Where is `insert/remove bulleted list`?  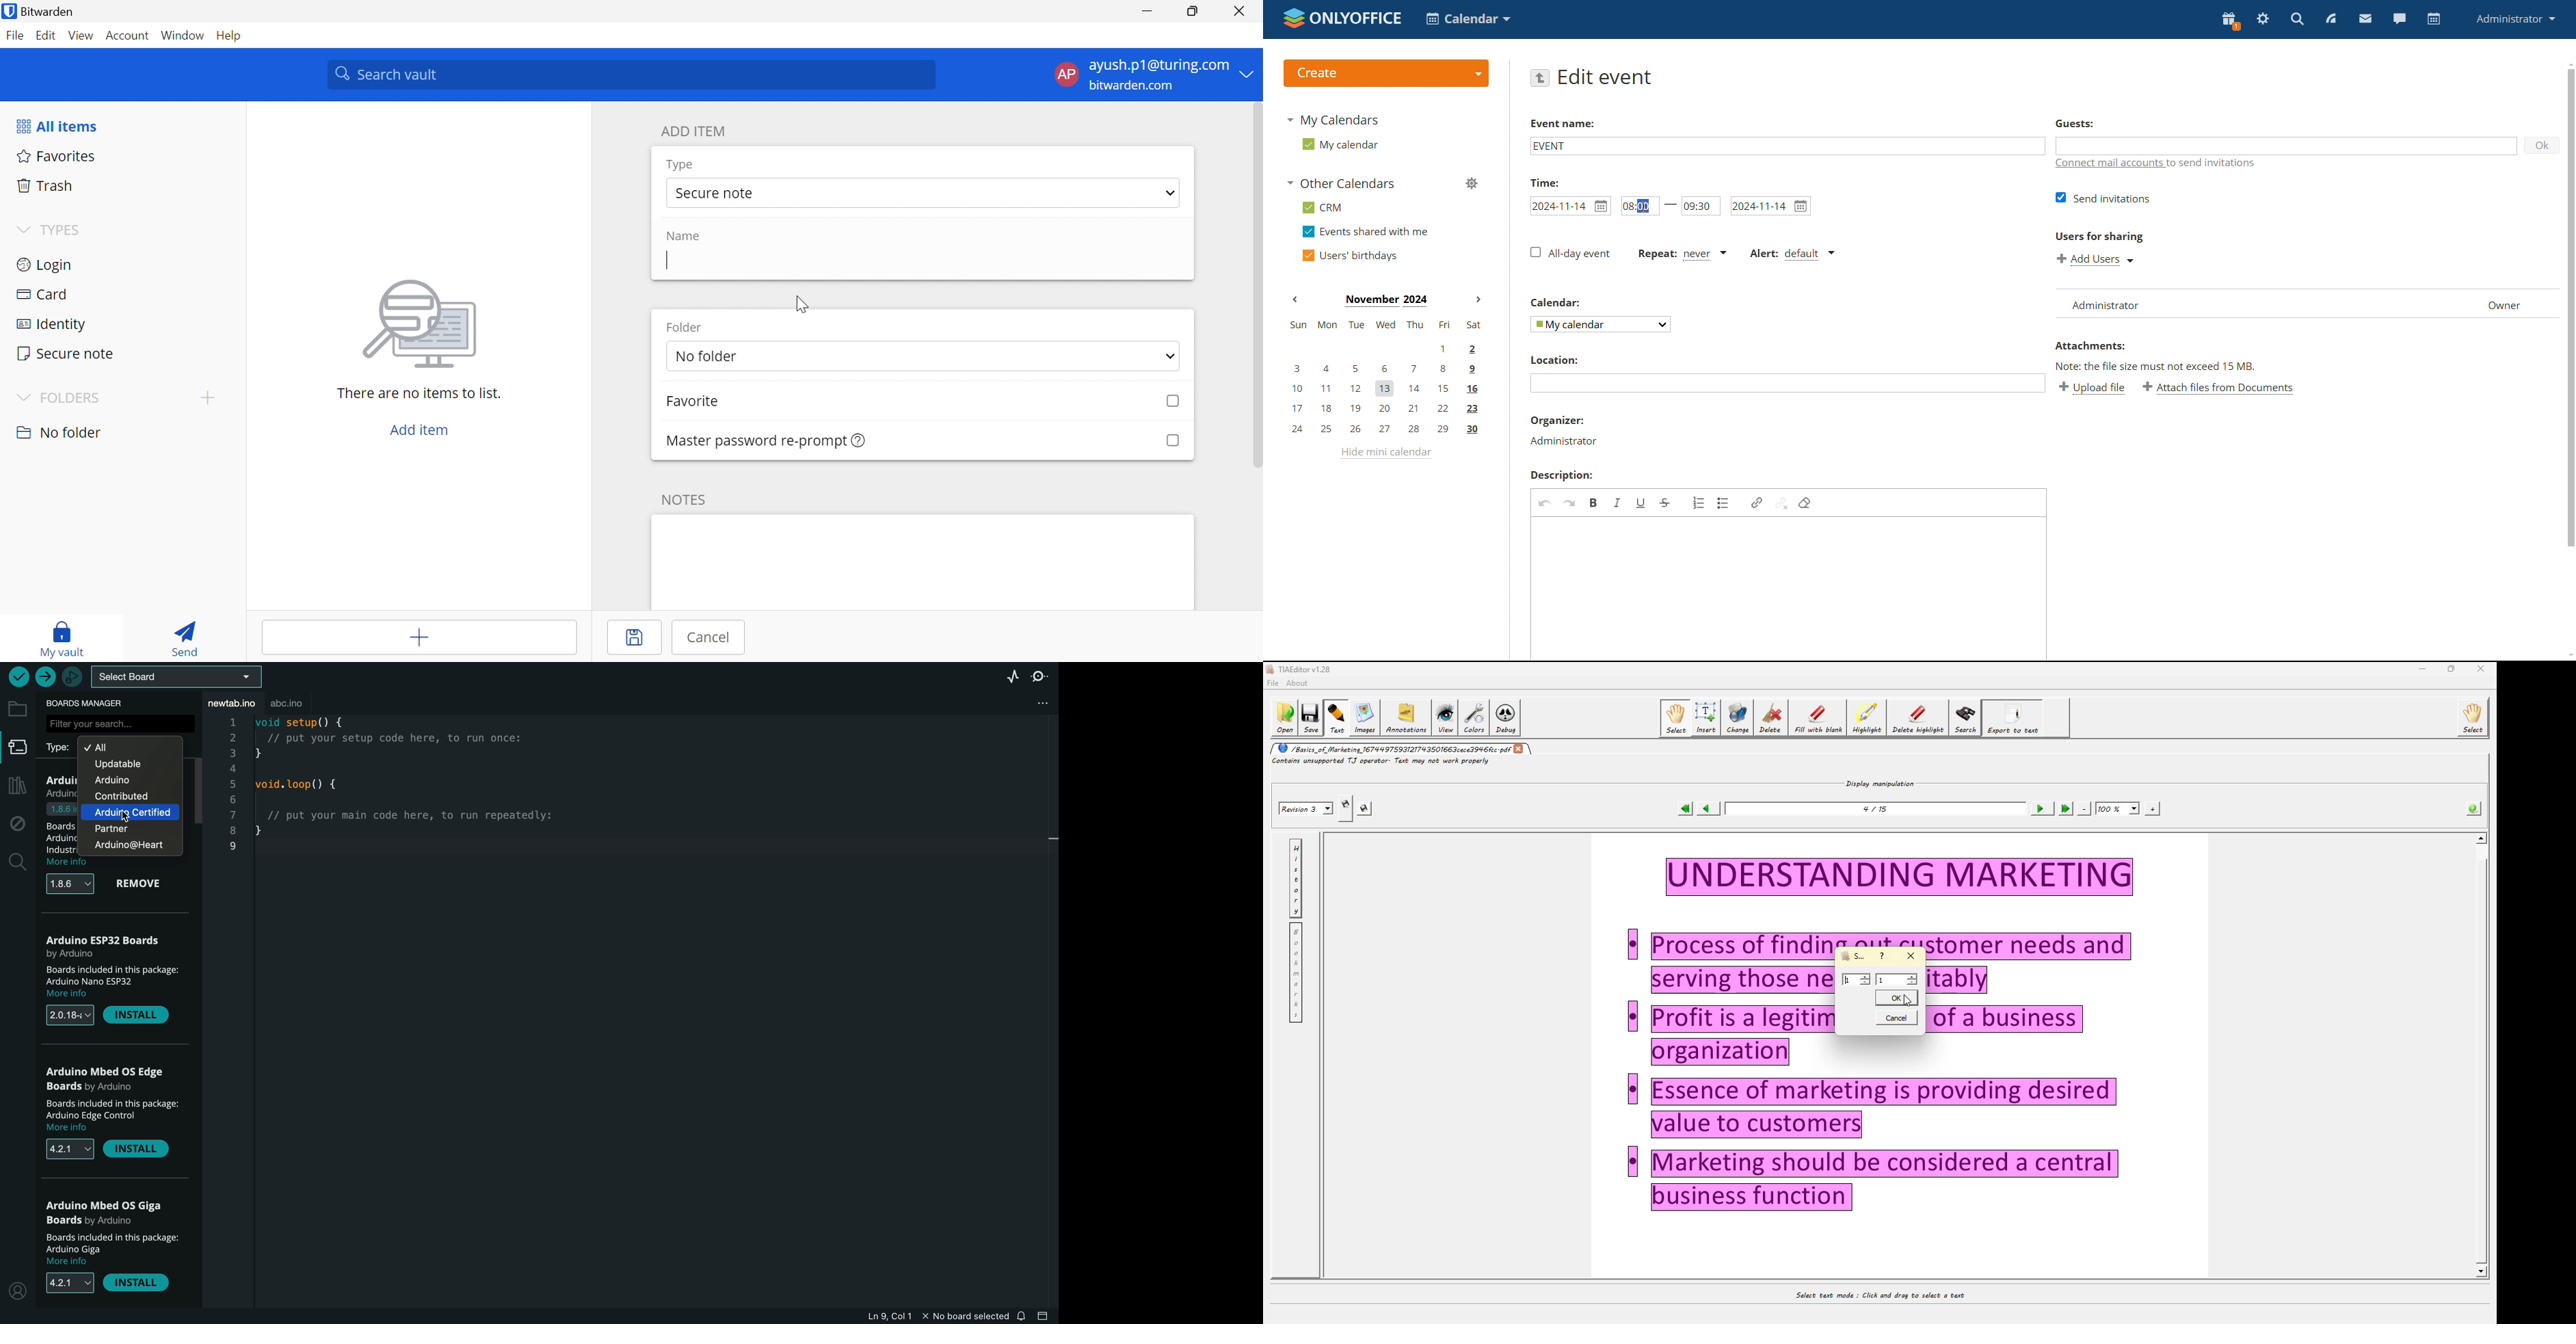
insert/remove bulleted list is located at coordinates (1724, 503).